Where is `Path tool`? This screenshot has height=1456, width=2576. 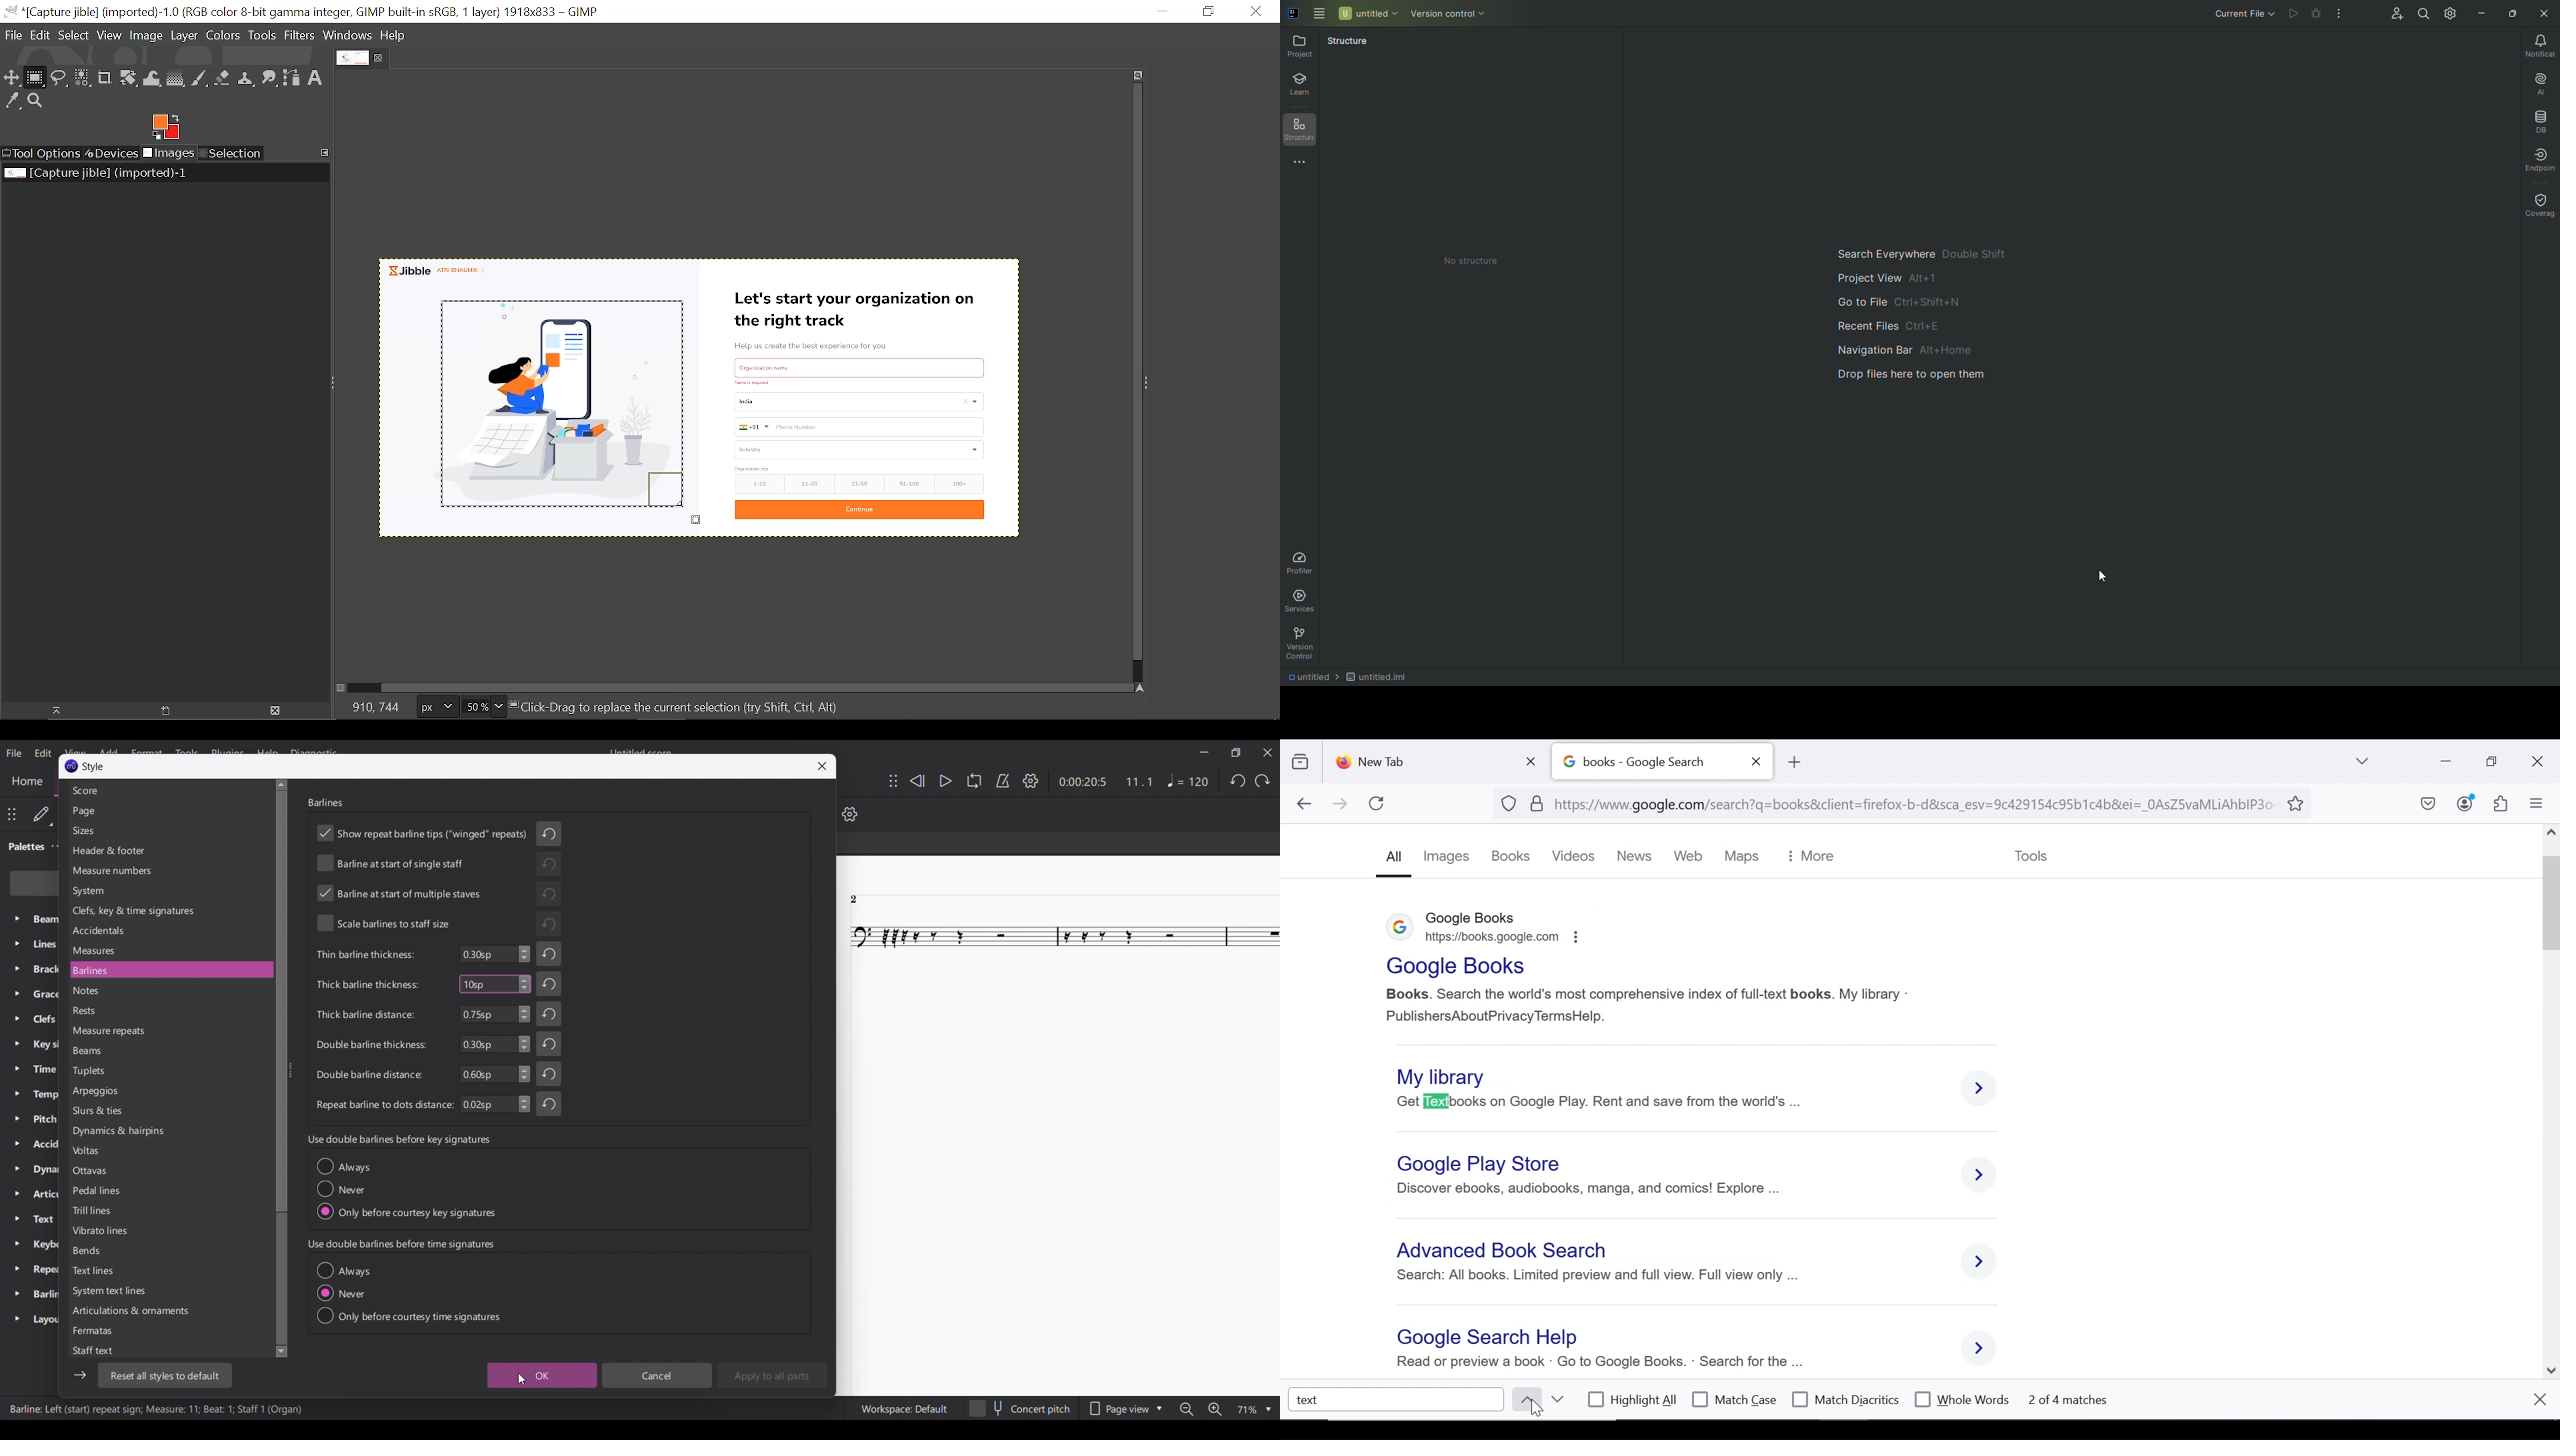 Path tool is located at coordinates (293, 78).